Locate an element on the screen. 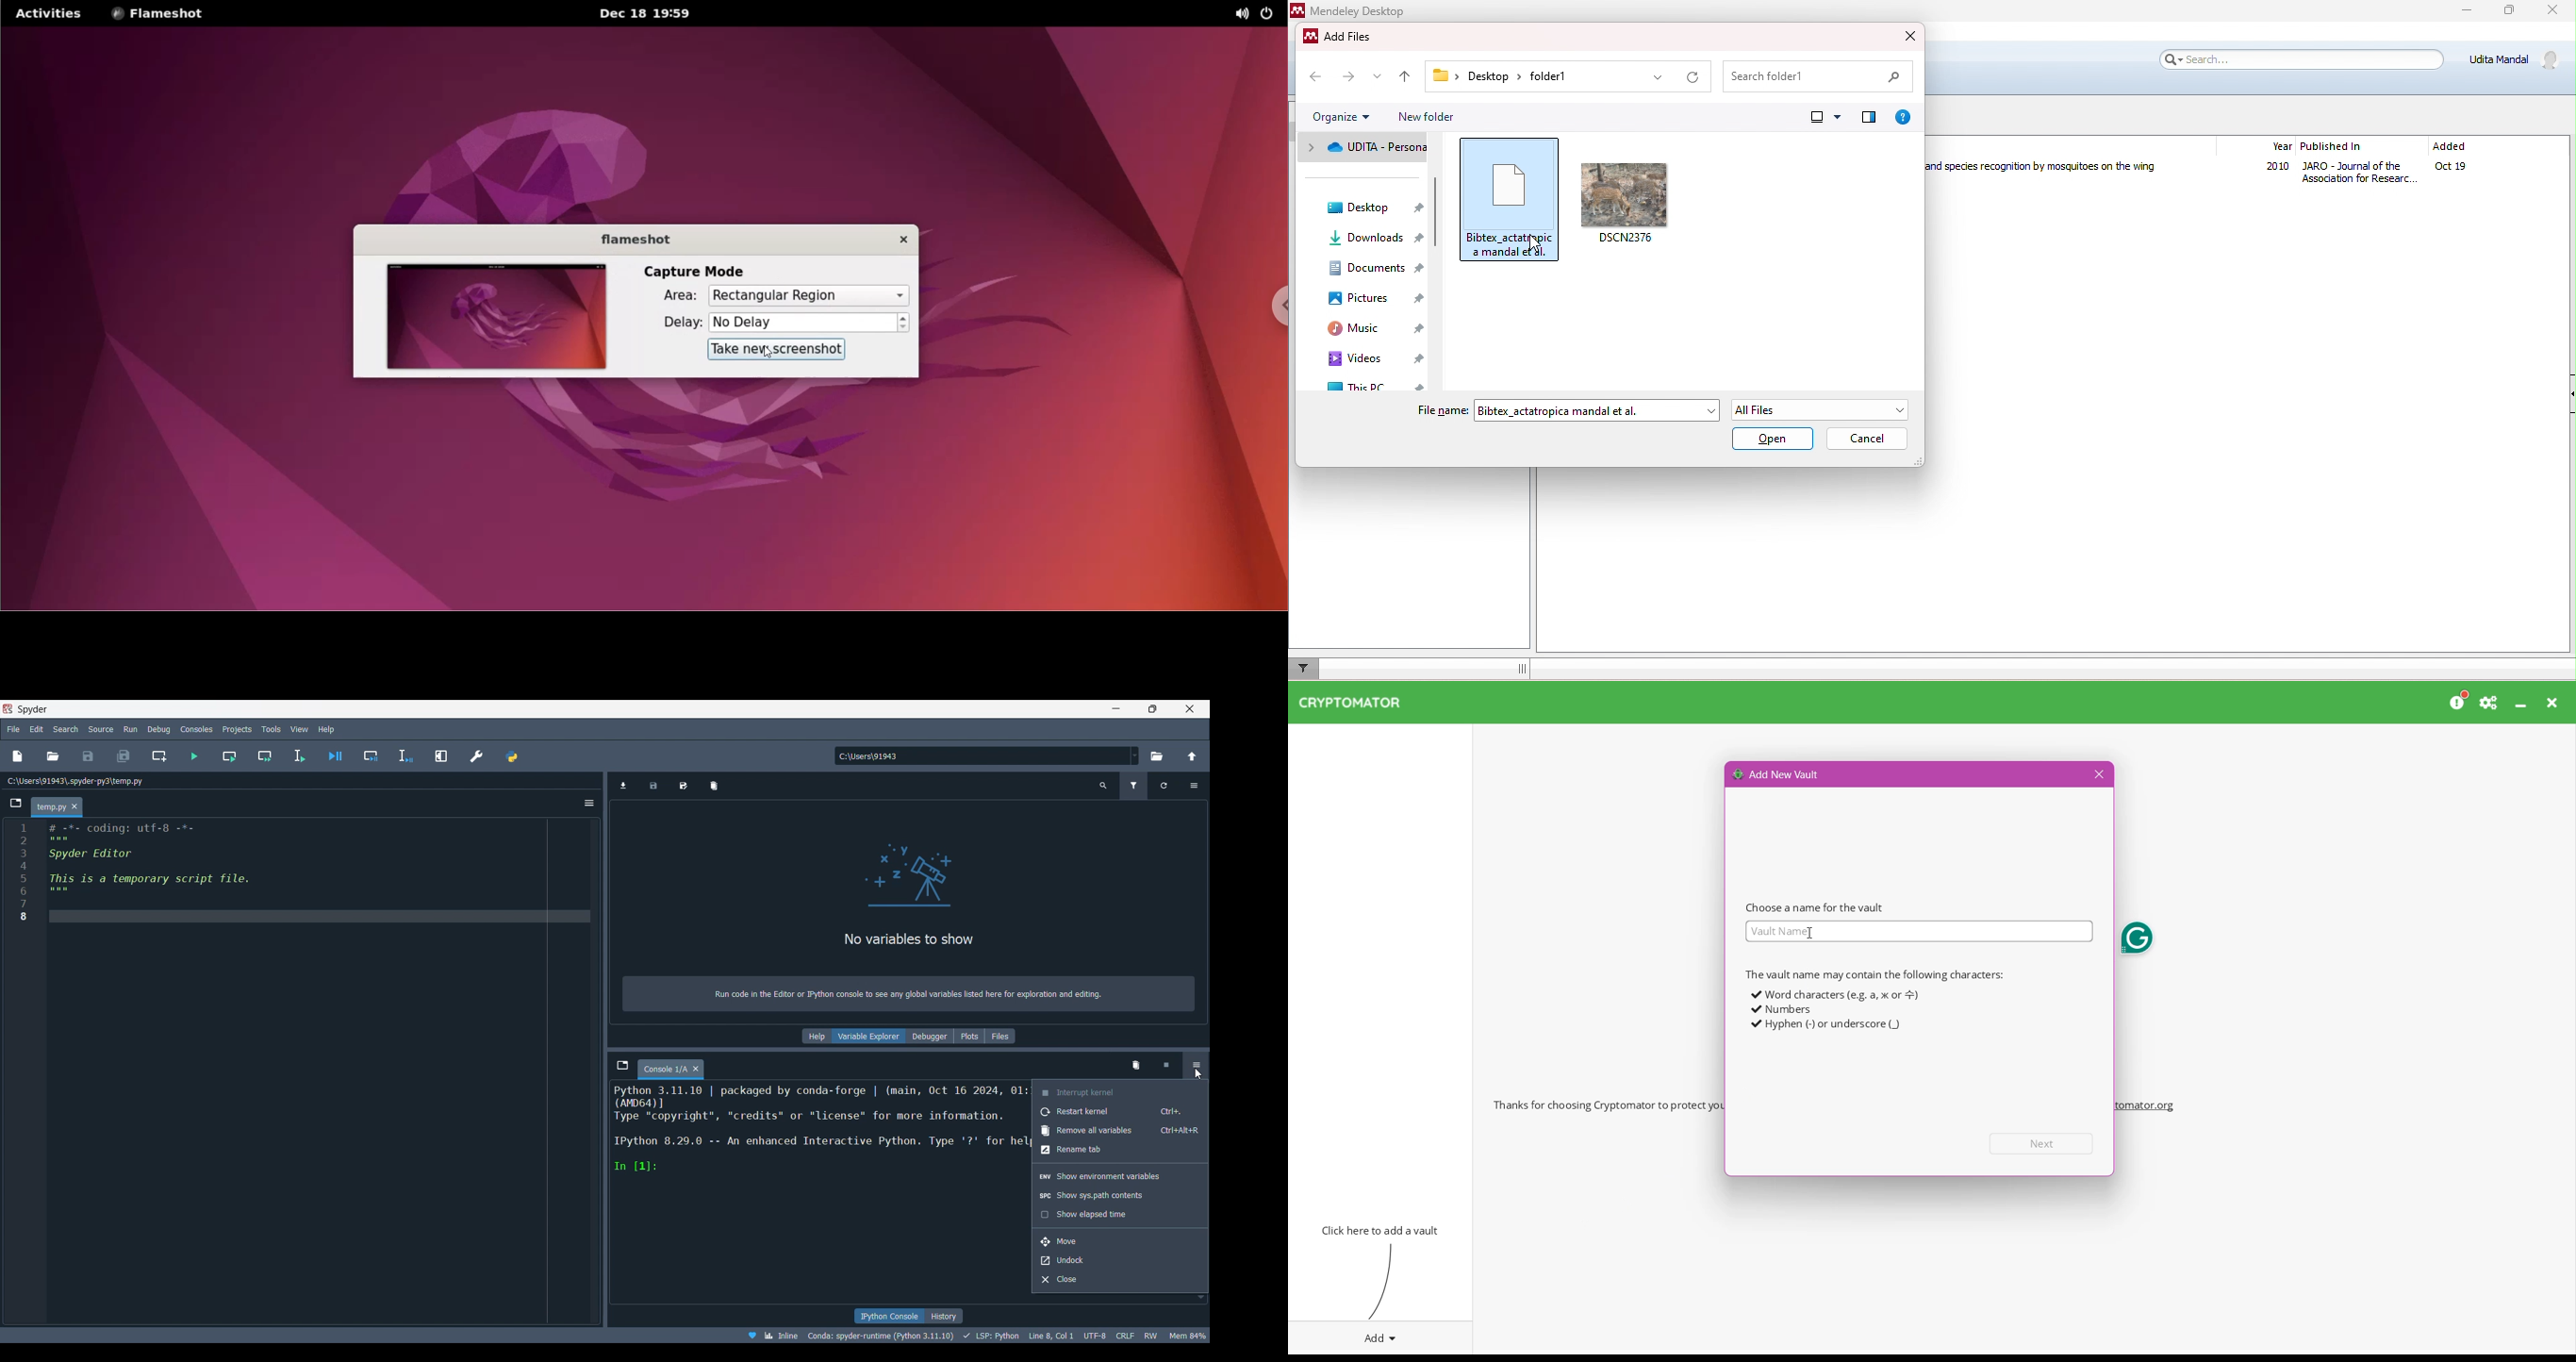 The image size is (2576, 1372). Import data is located at coordinates (623, 786).